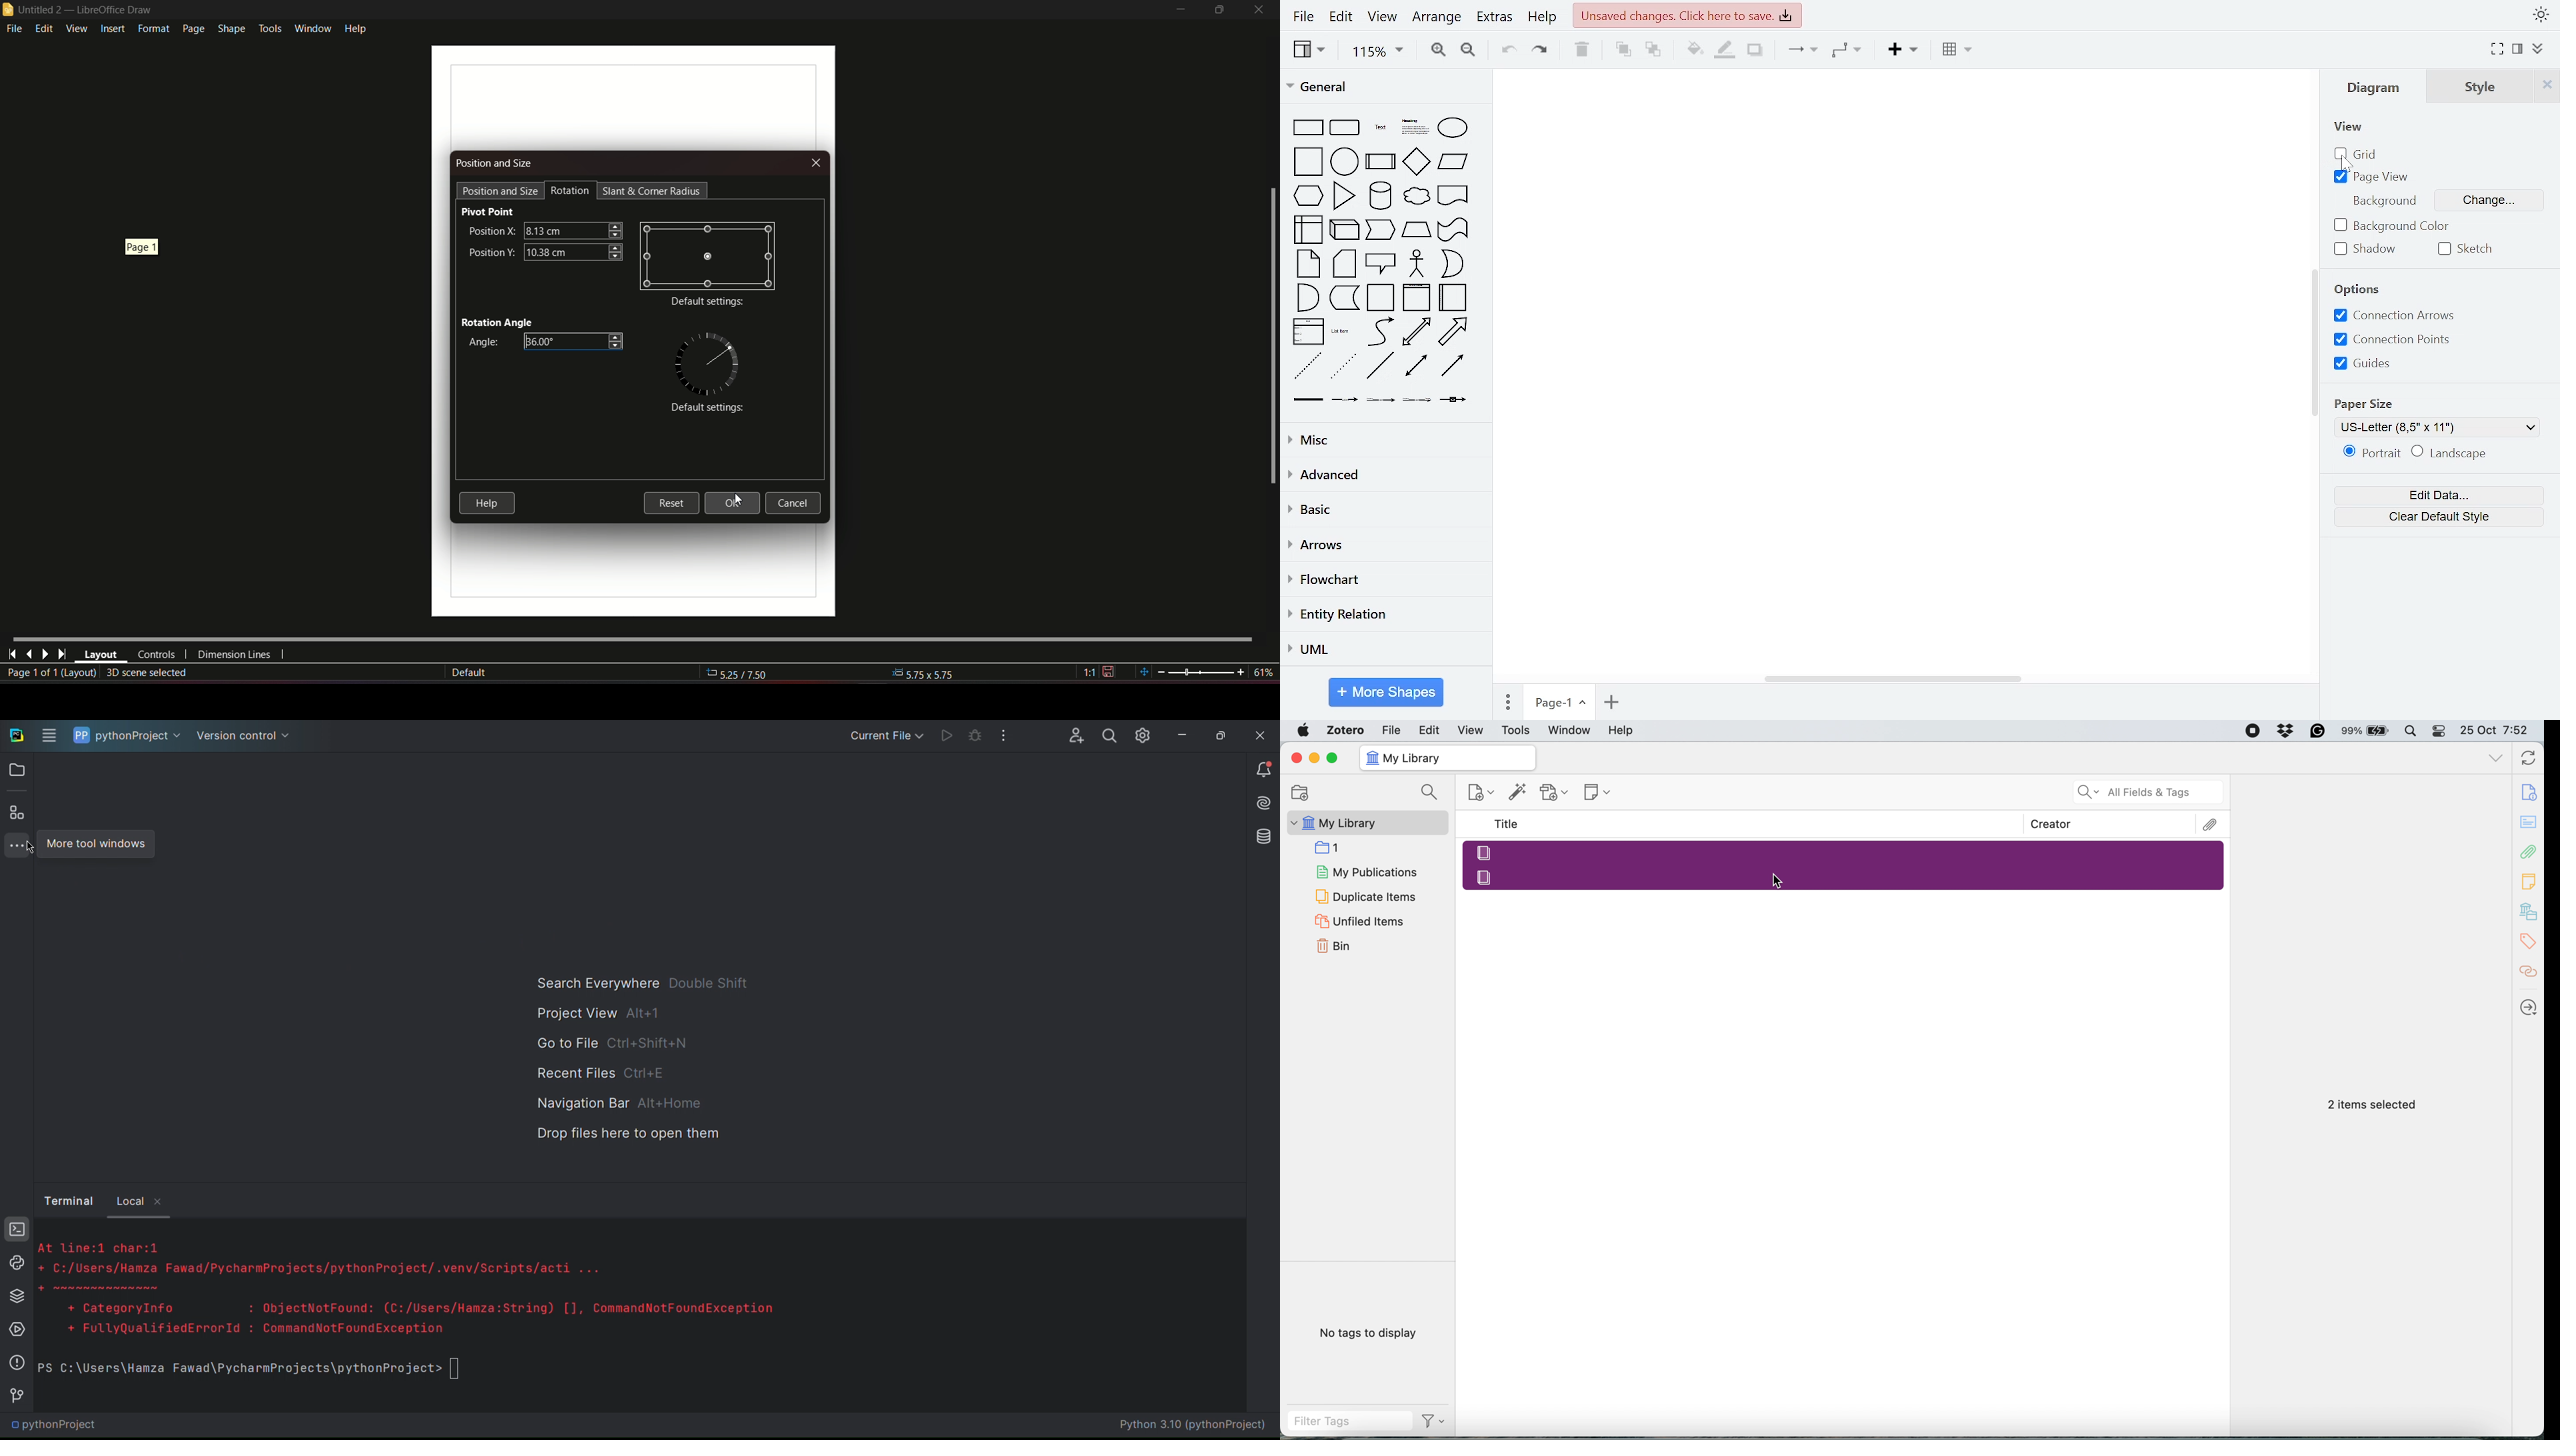 The width and height of the screenshot is (2576, 1456). I want to click on connector with symbol, so click(1458, 401).